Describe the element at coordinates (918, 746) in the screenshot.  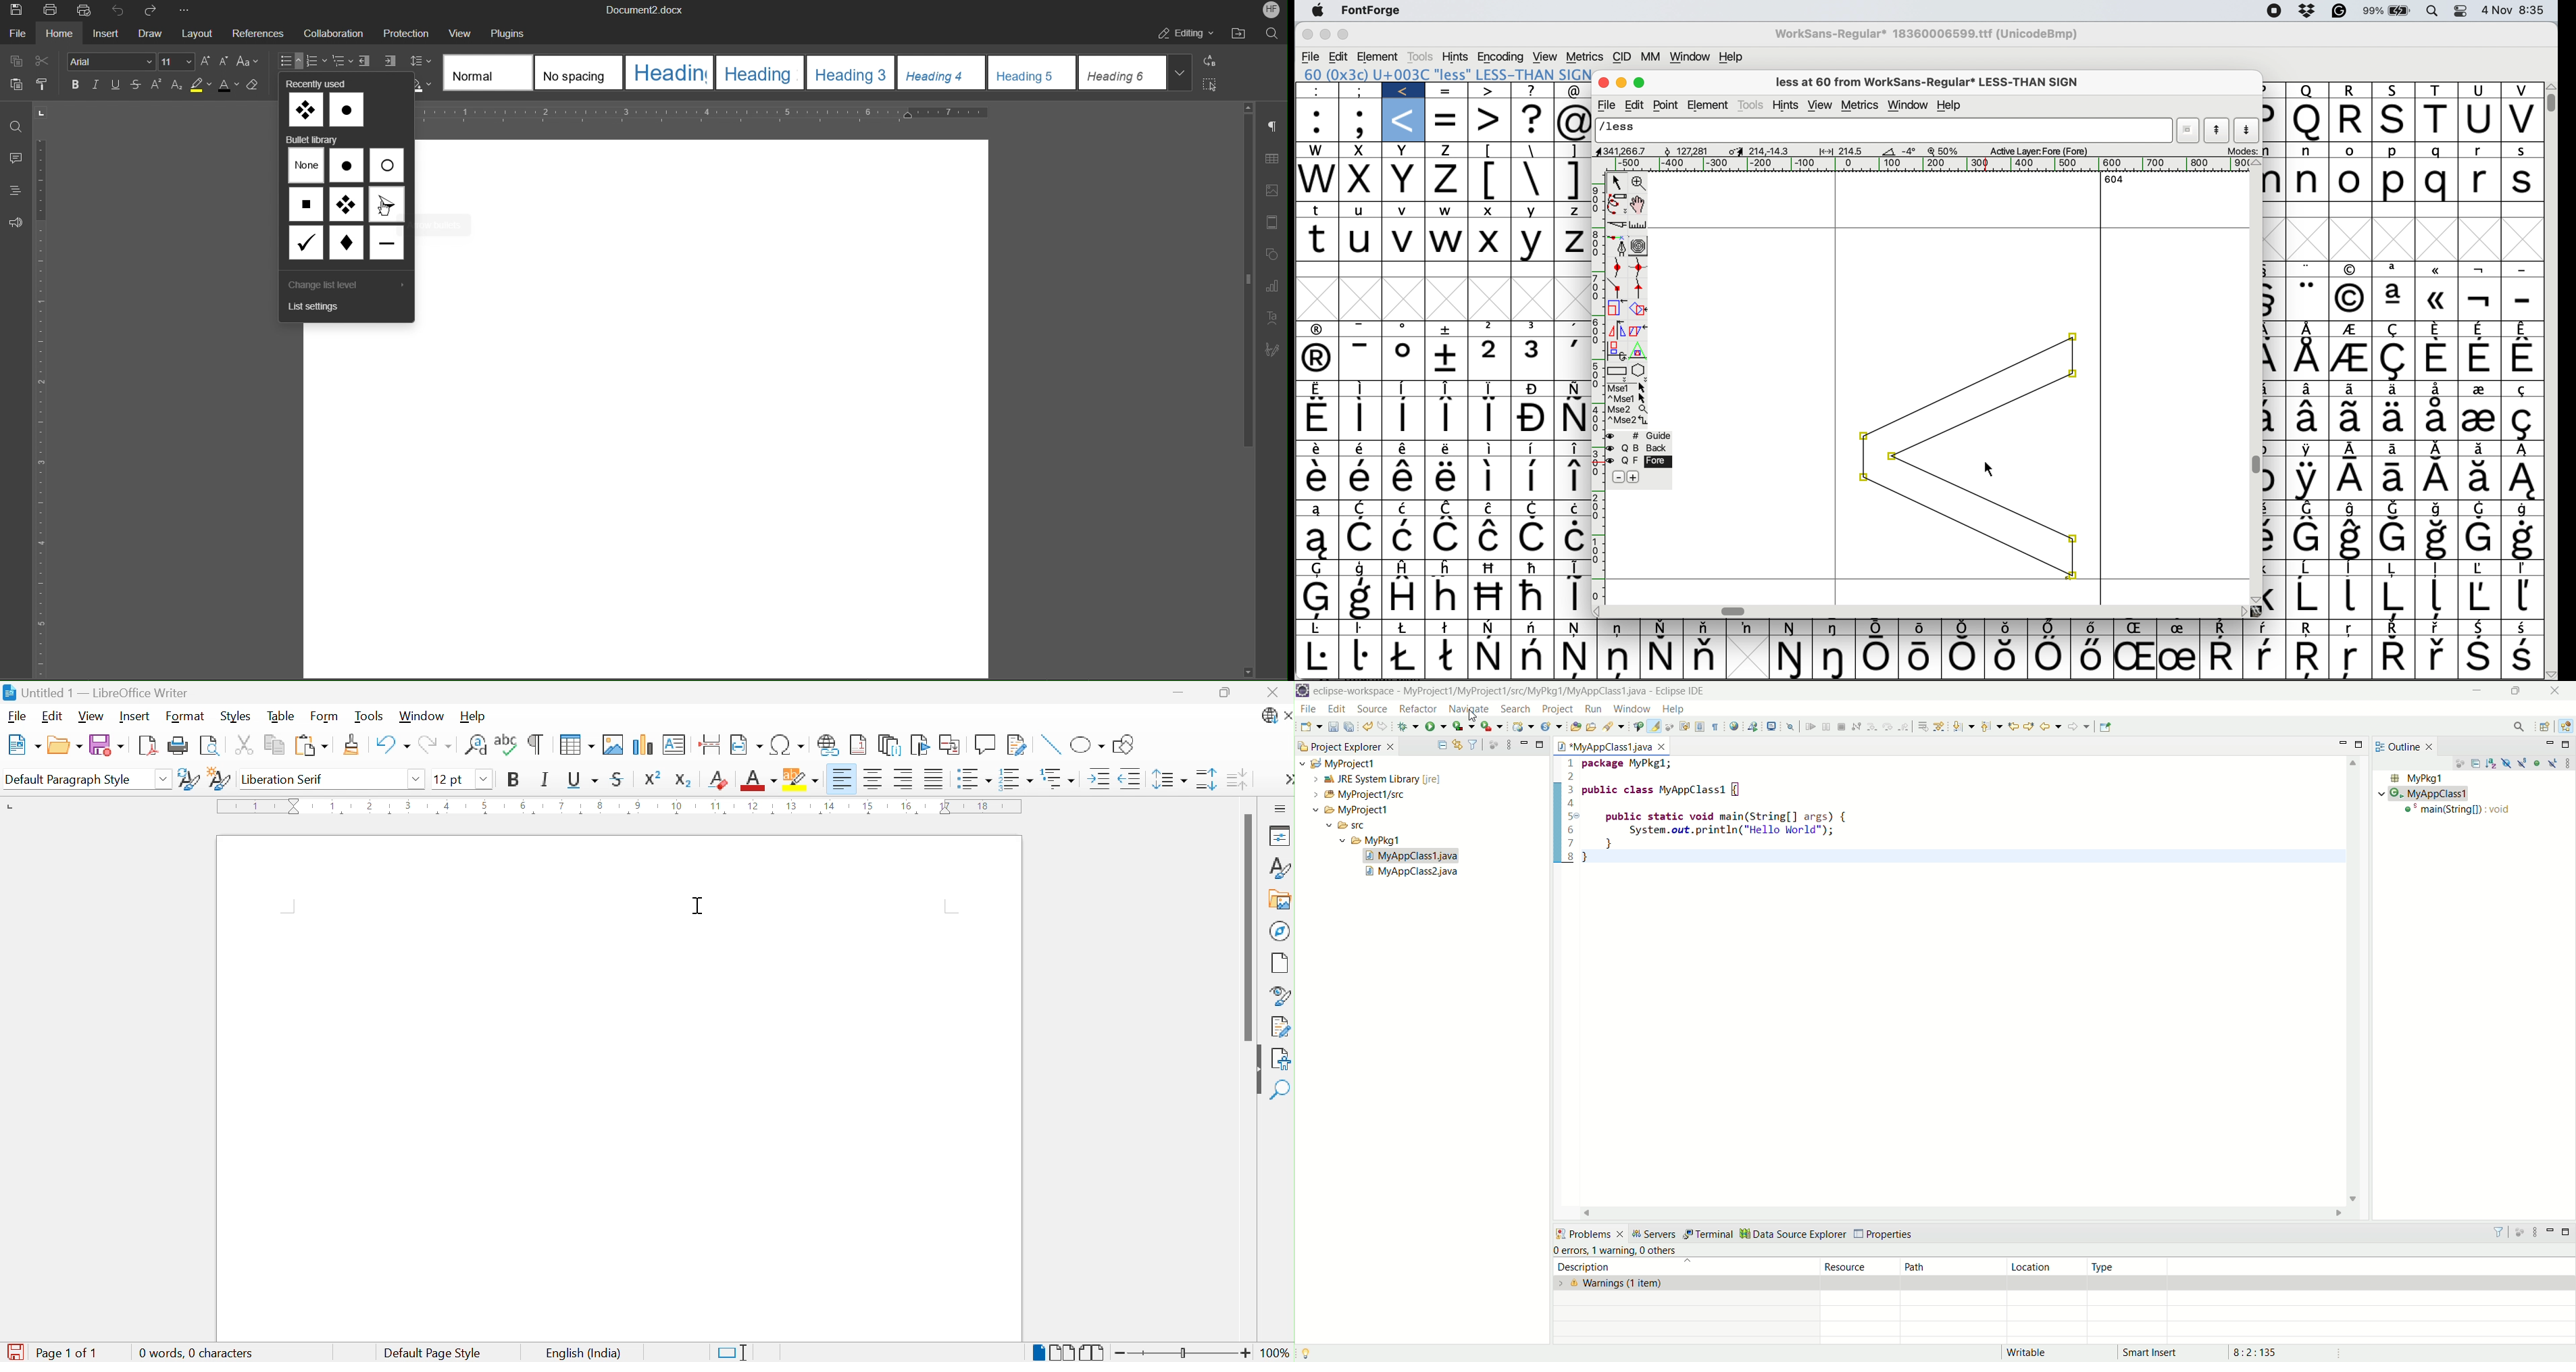
I see `Insert bookmark` at that location.